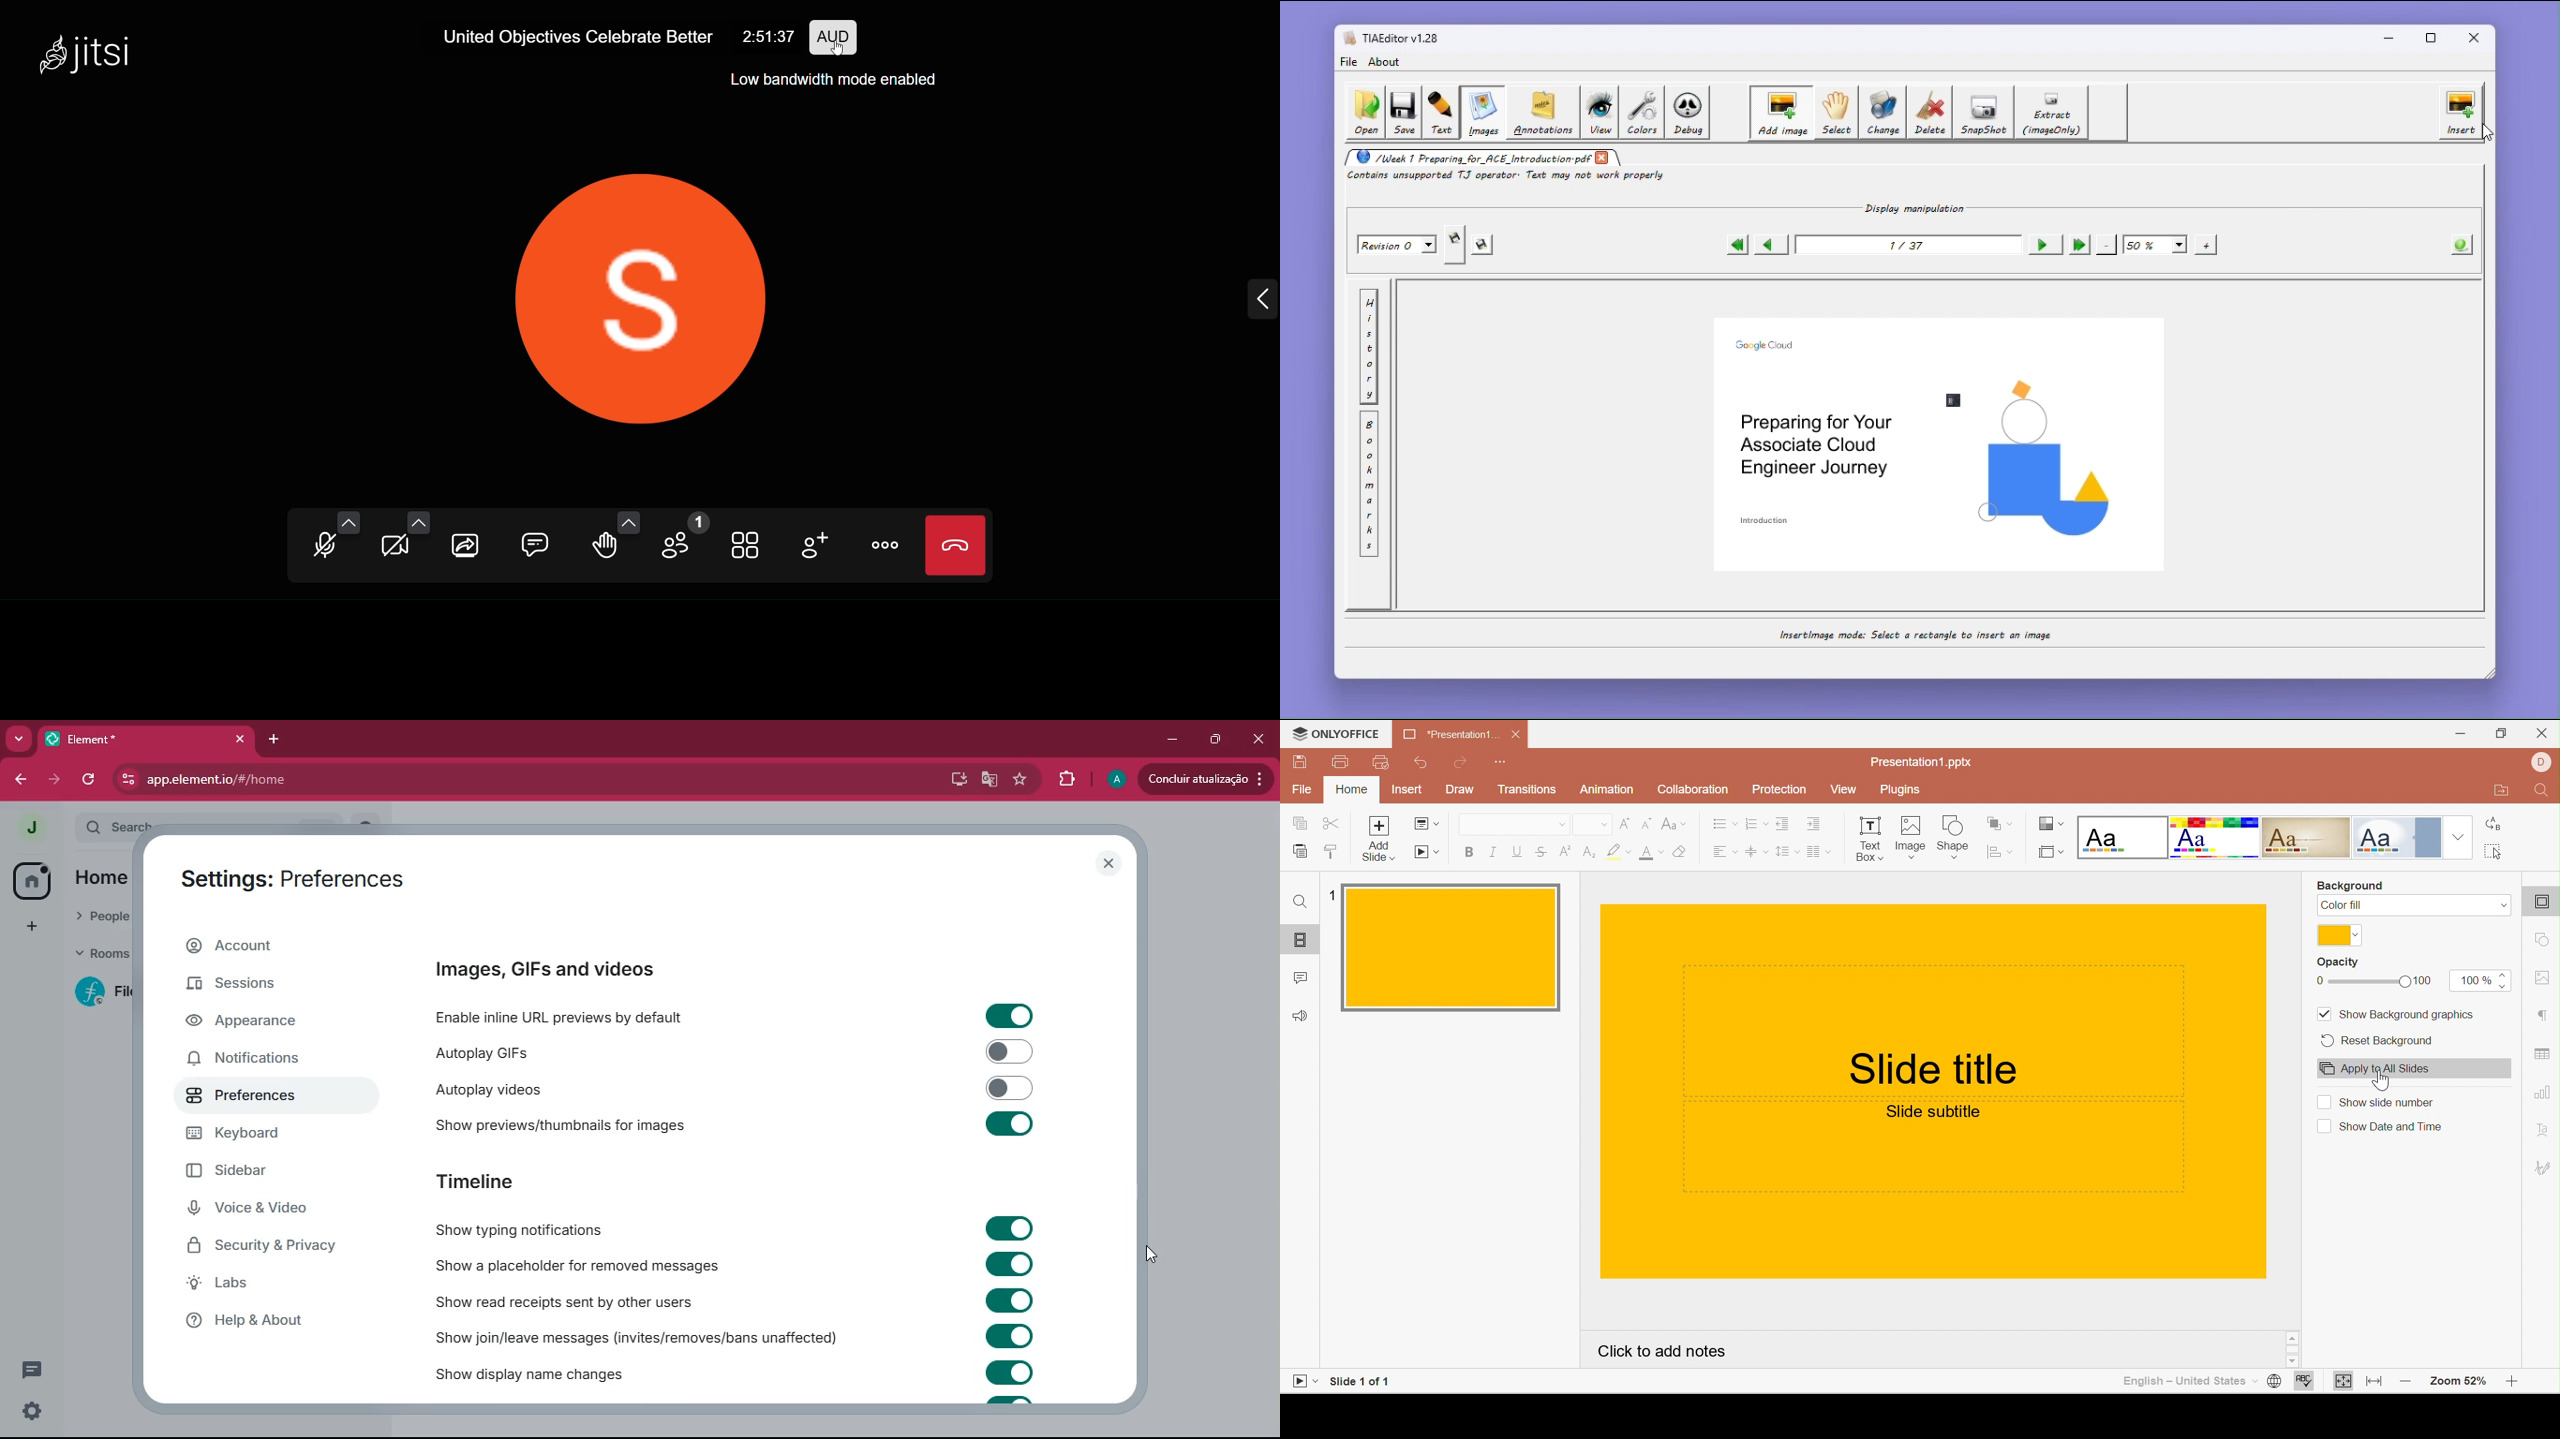 The height and width of the screenshot is (1456, 2576). I want to click on Line spacing, so click(1787, 851).